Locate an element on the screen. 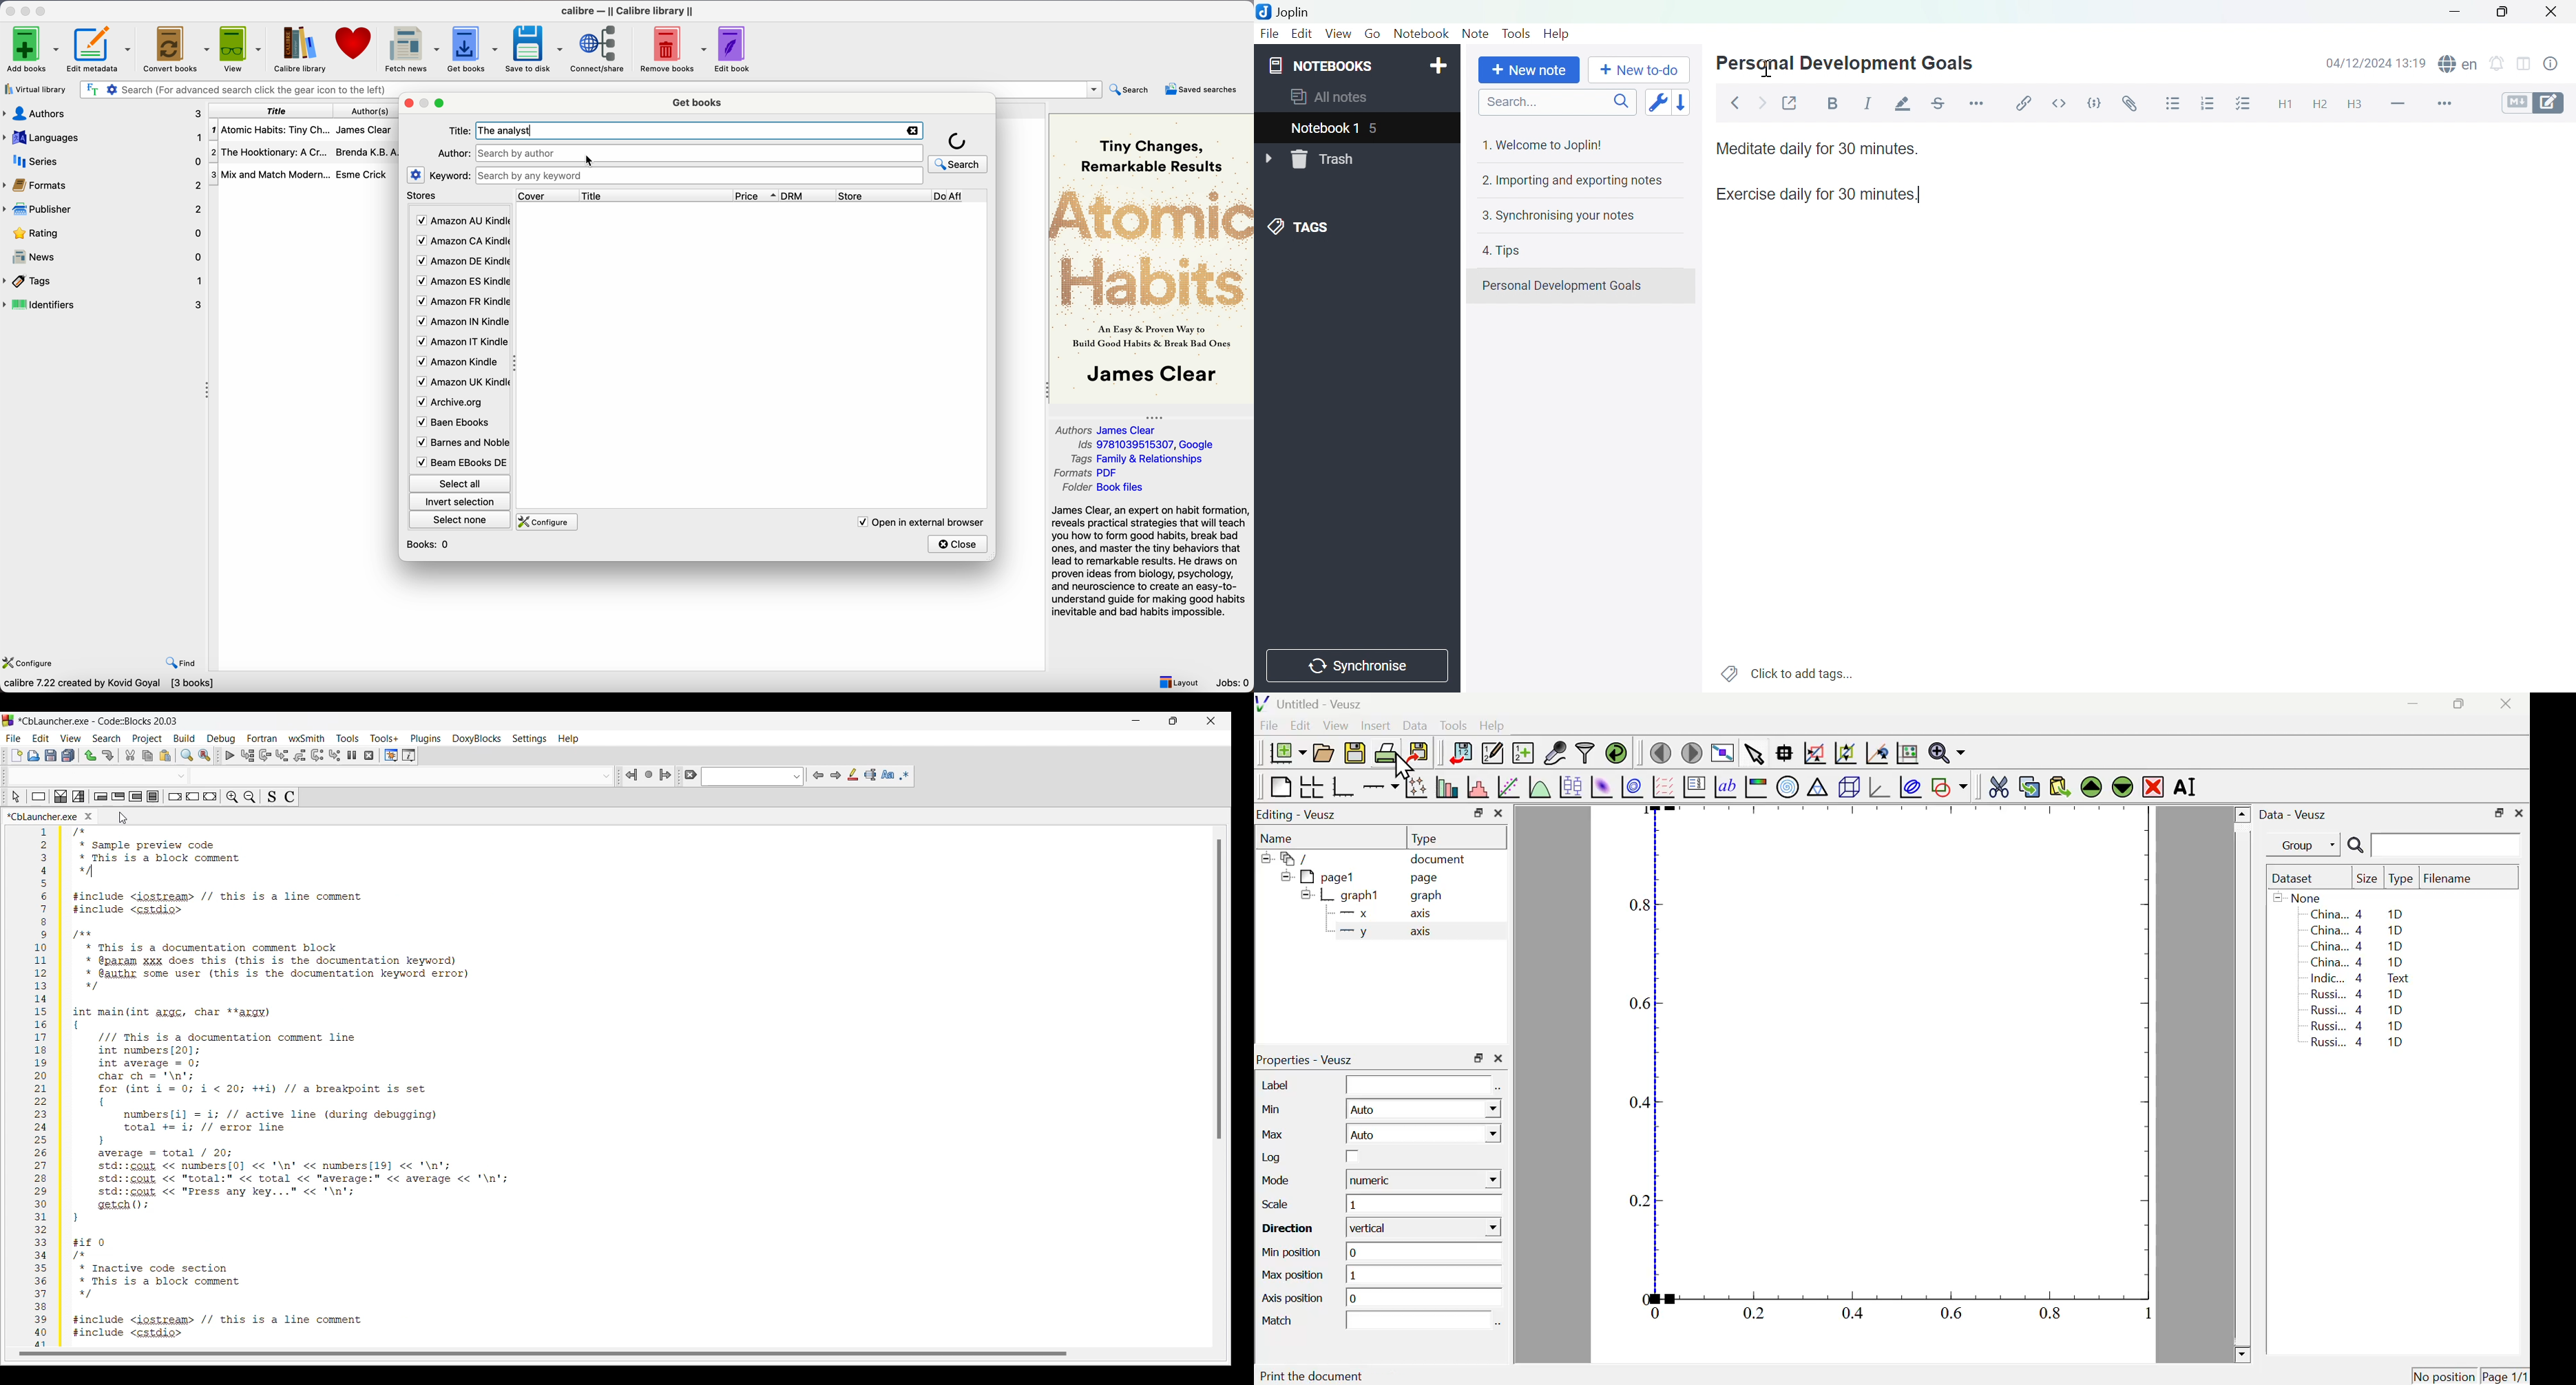 Image resolution: width=2576 pixels, height=1400 pixels. settings is located at coordinates (415, 175).